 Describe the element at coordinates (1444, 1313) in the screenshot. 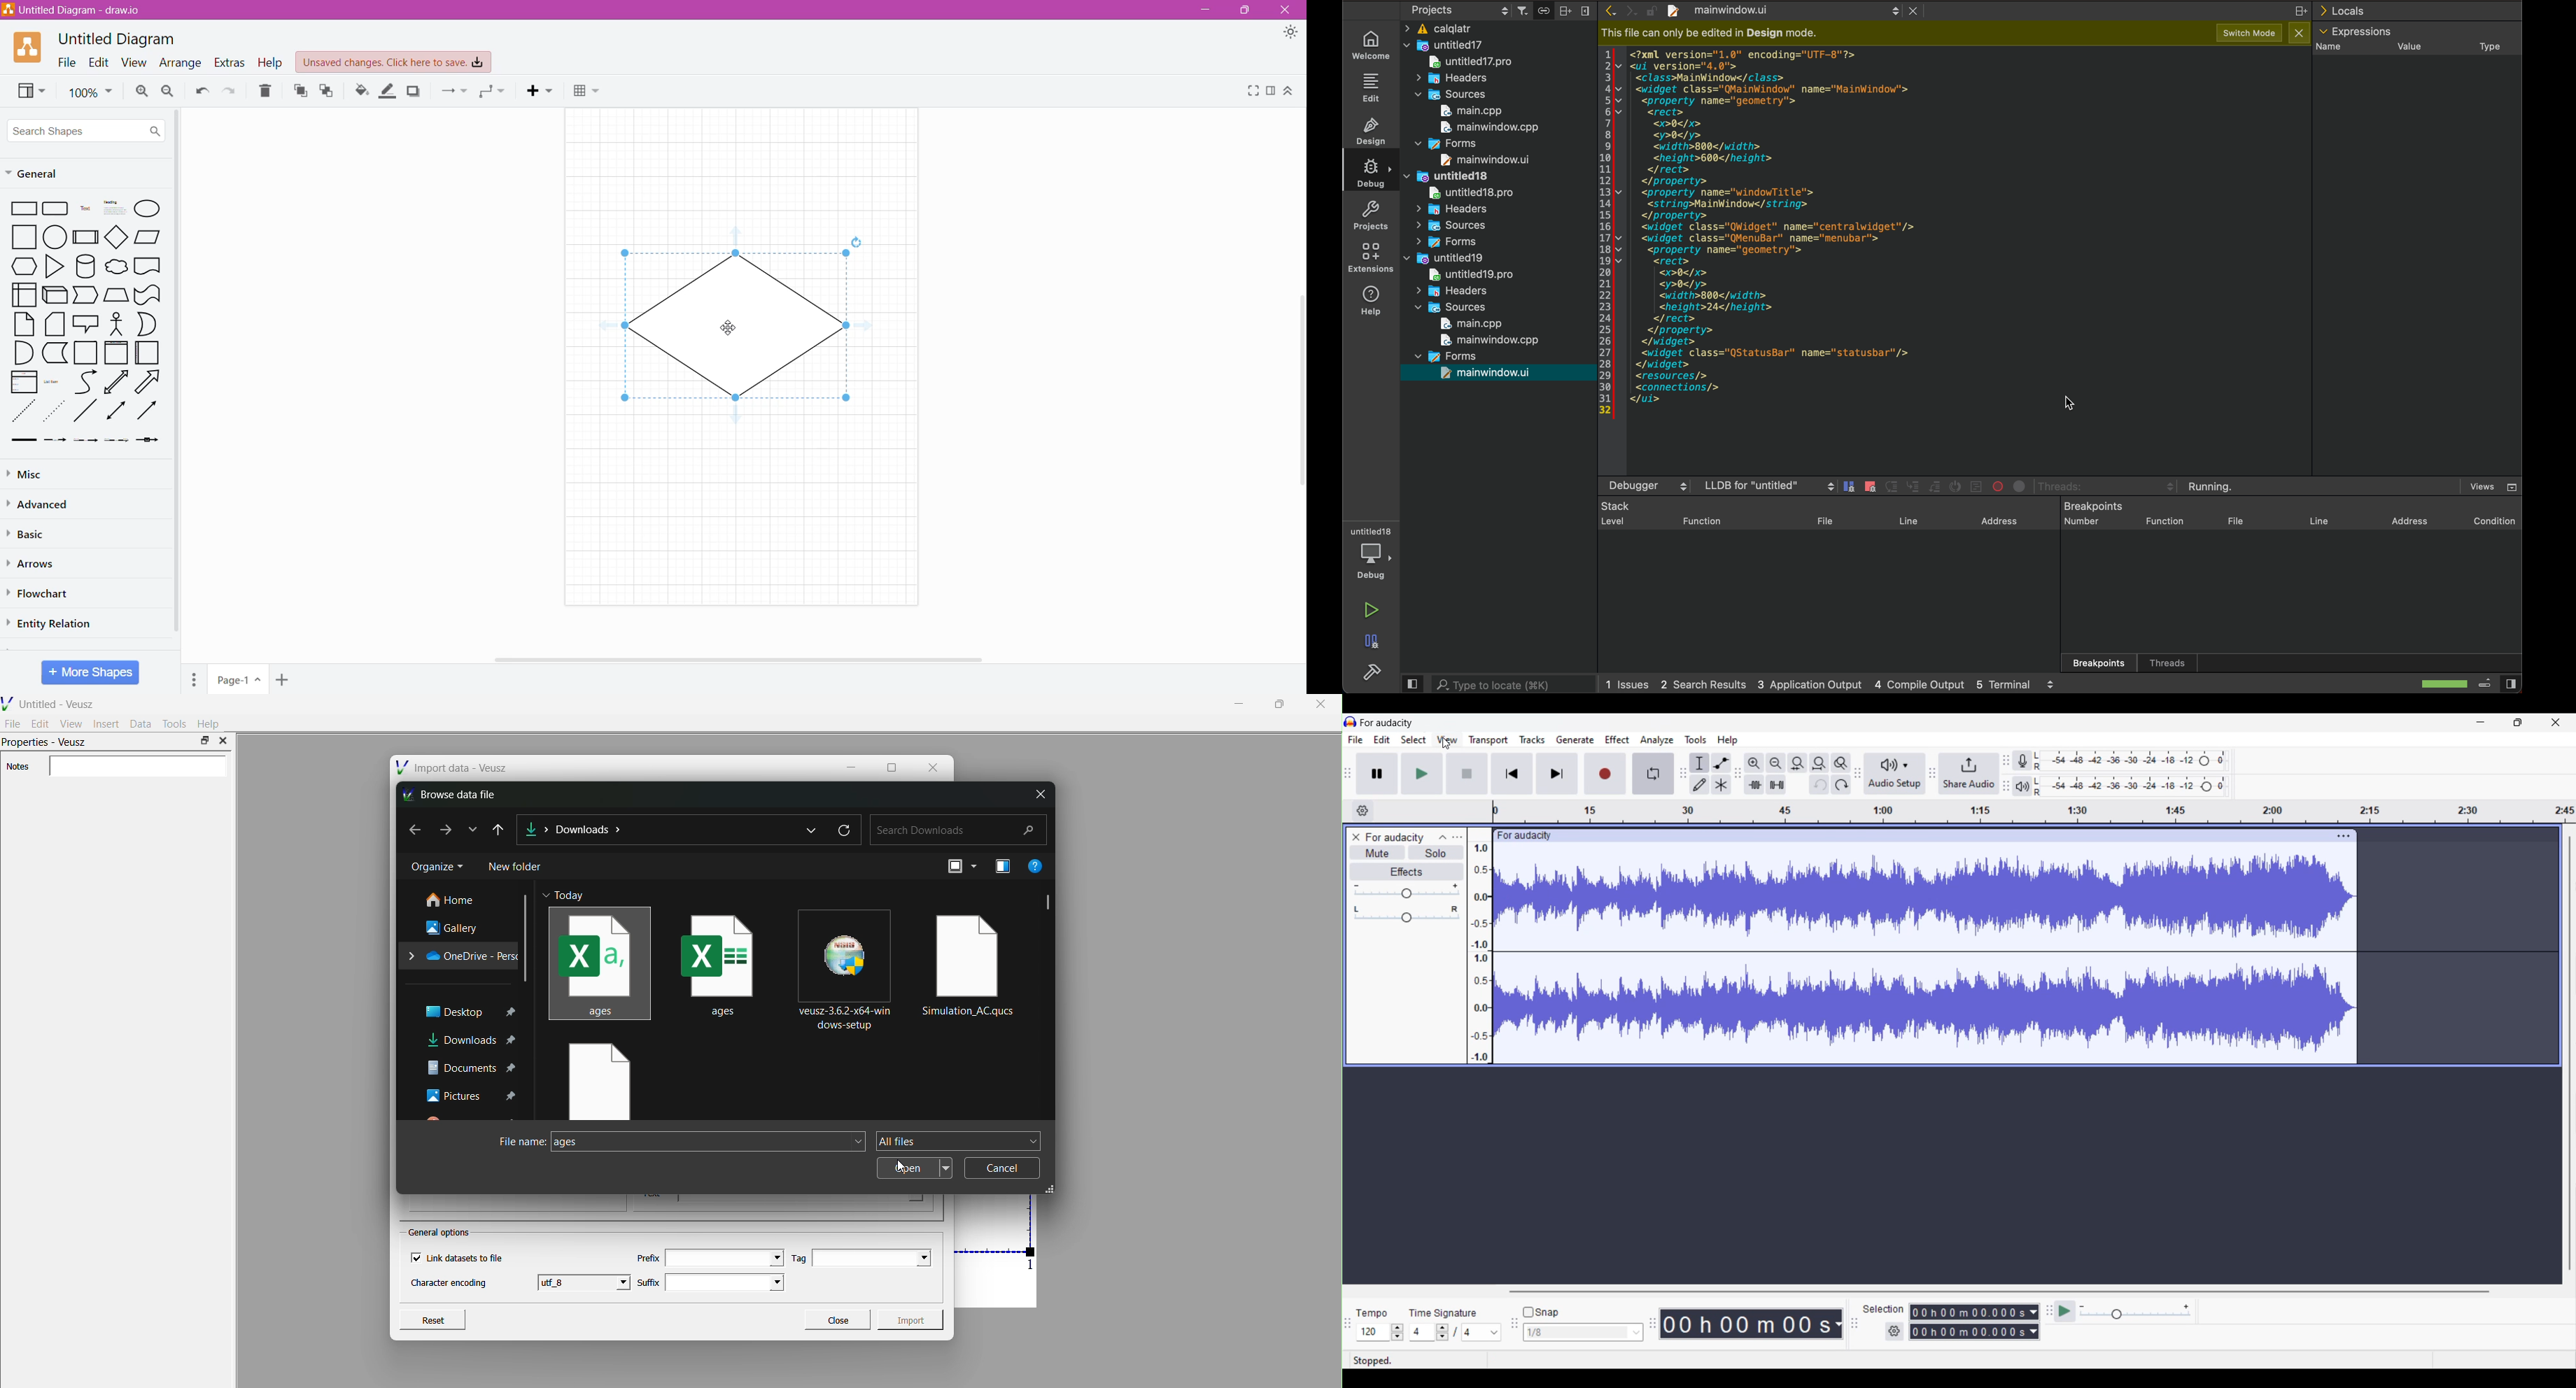

I see `time signature` at that location.